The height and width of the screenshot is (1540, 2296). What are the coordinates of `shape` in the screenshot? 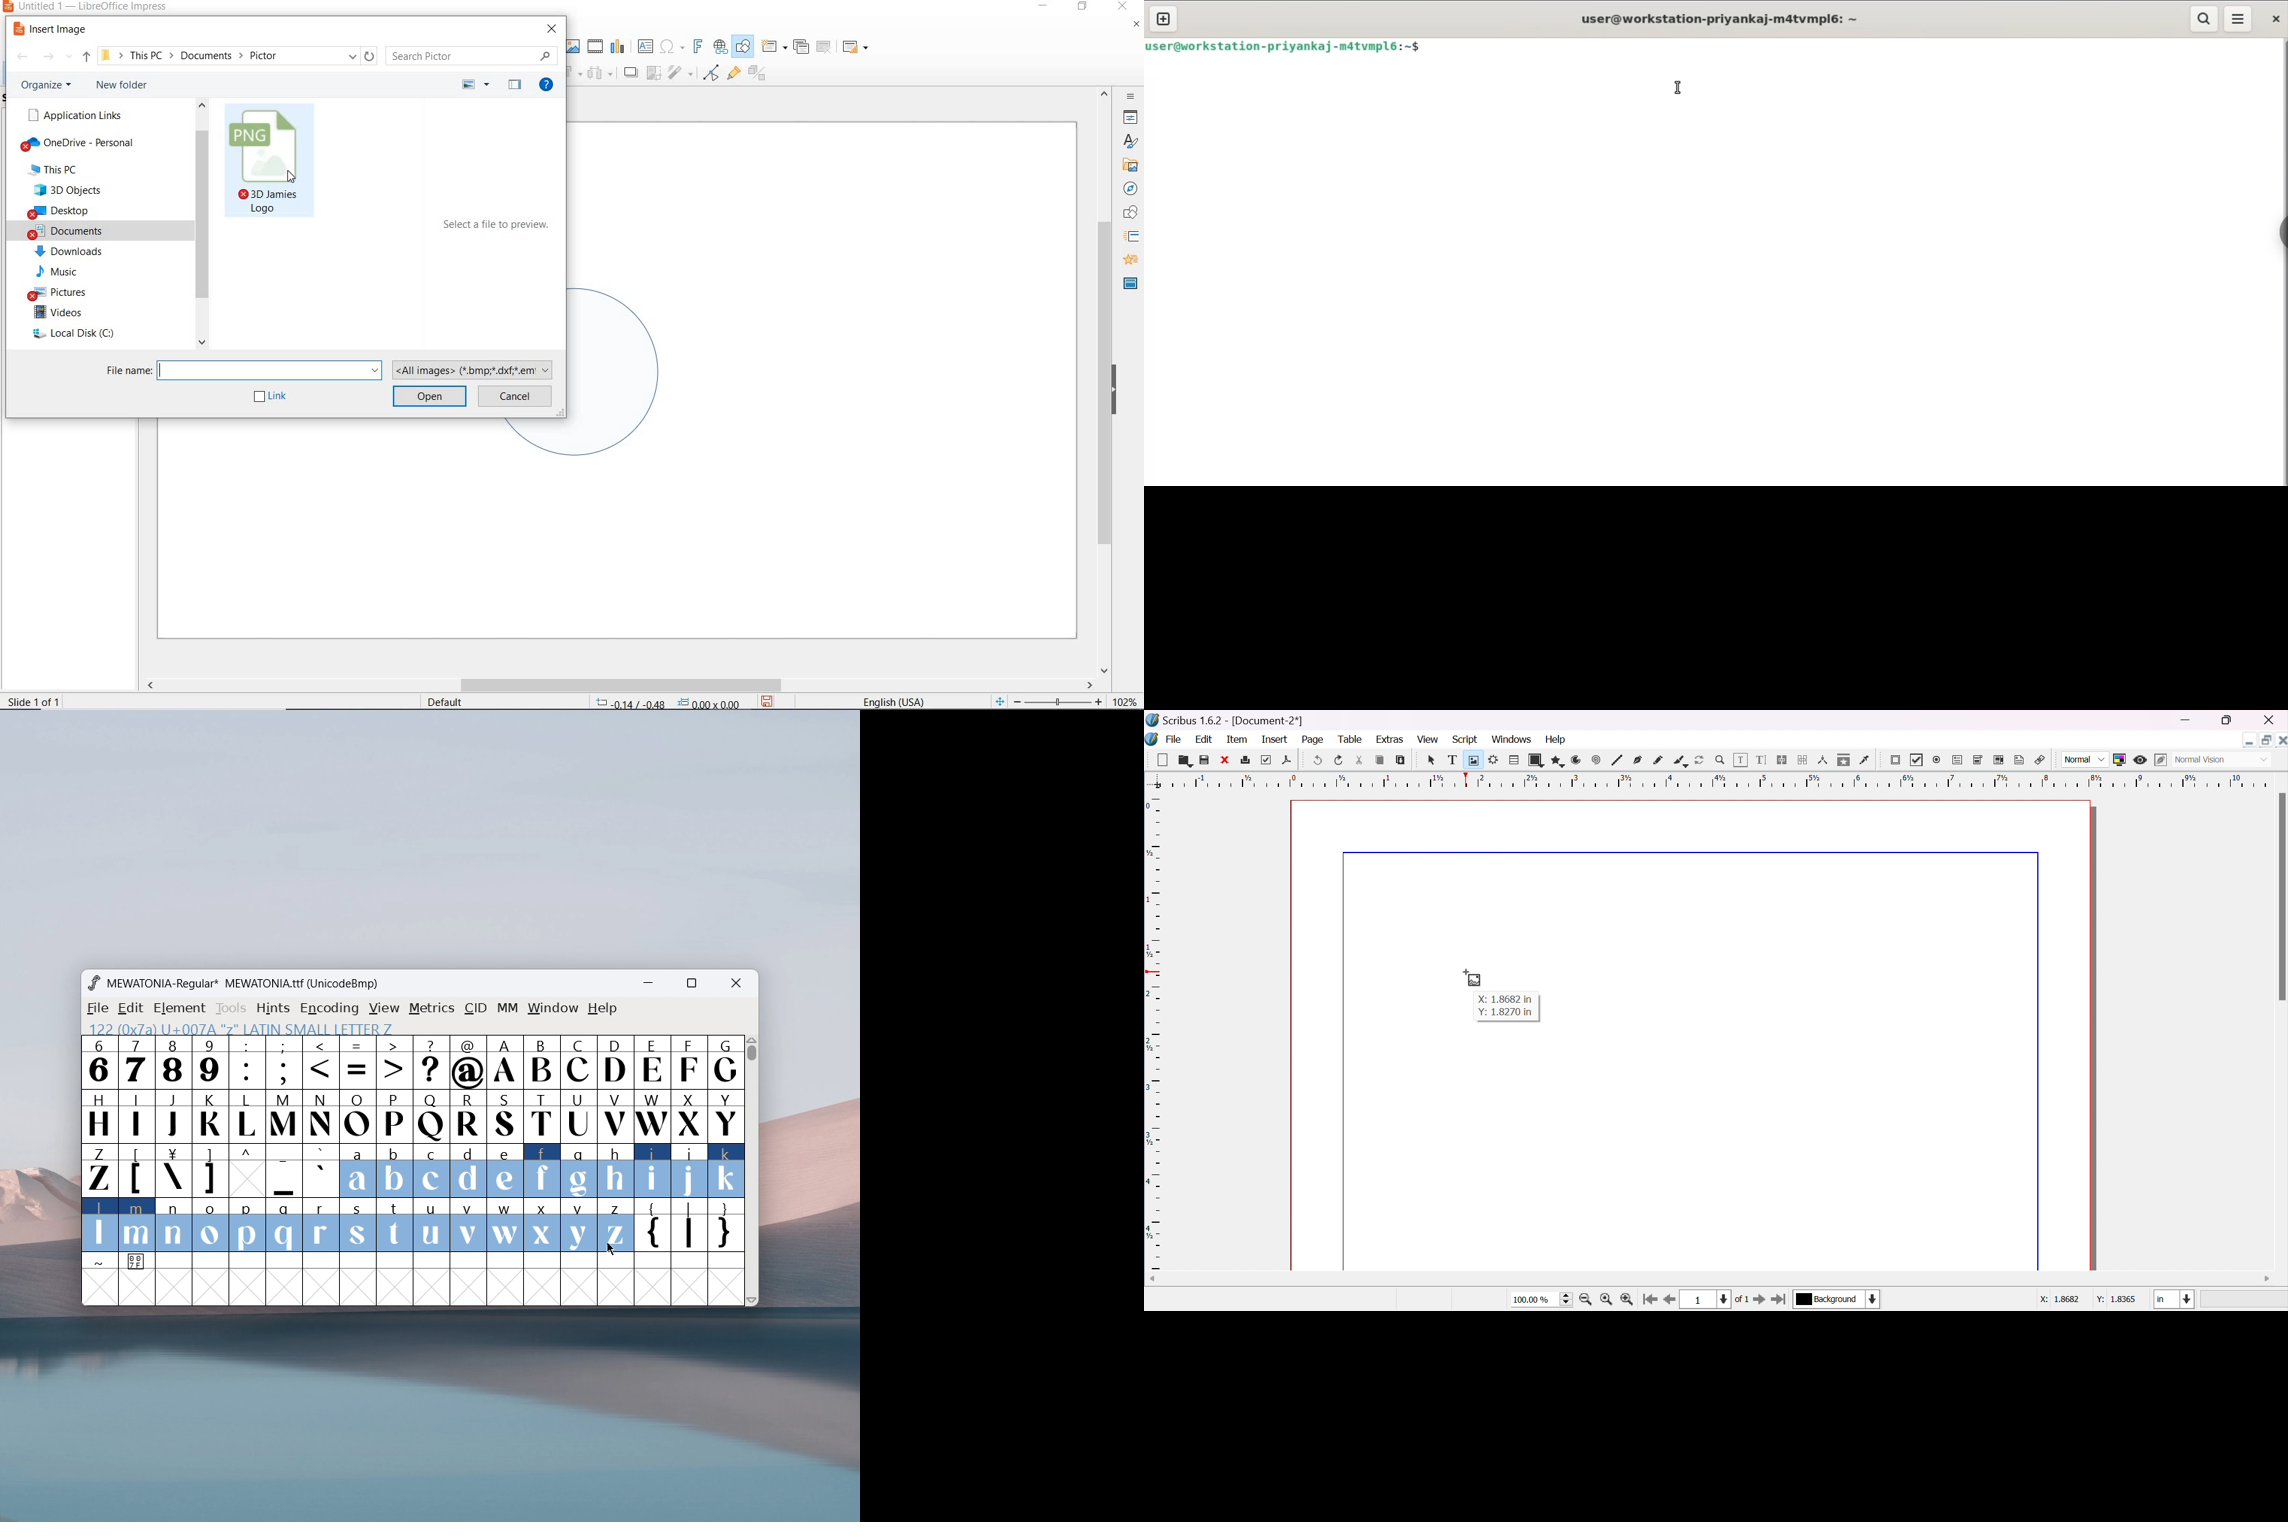 It's located at (1535, 760).